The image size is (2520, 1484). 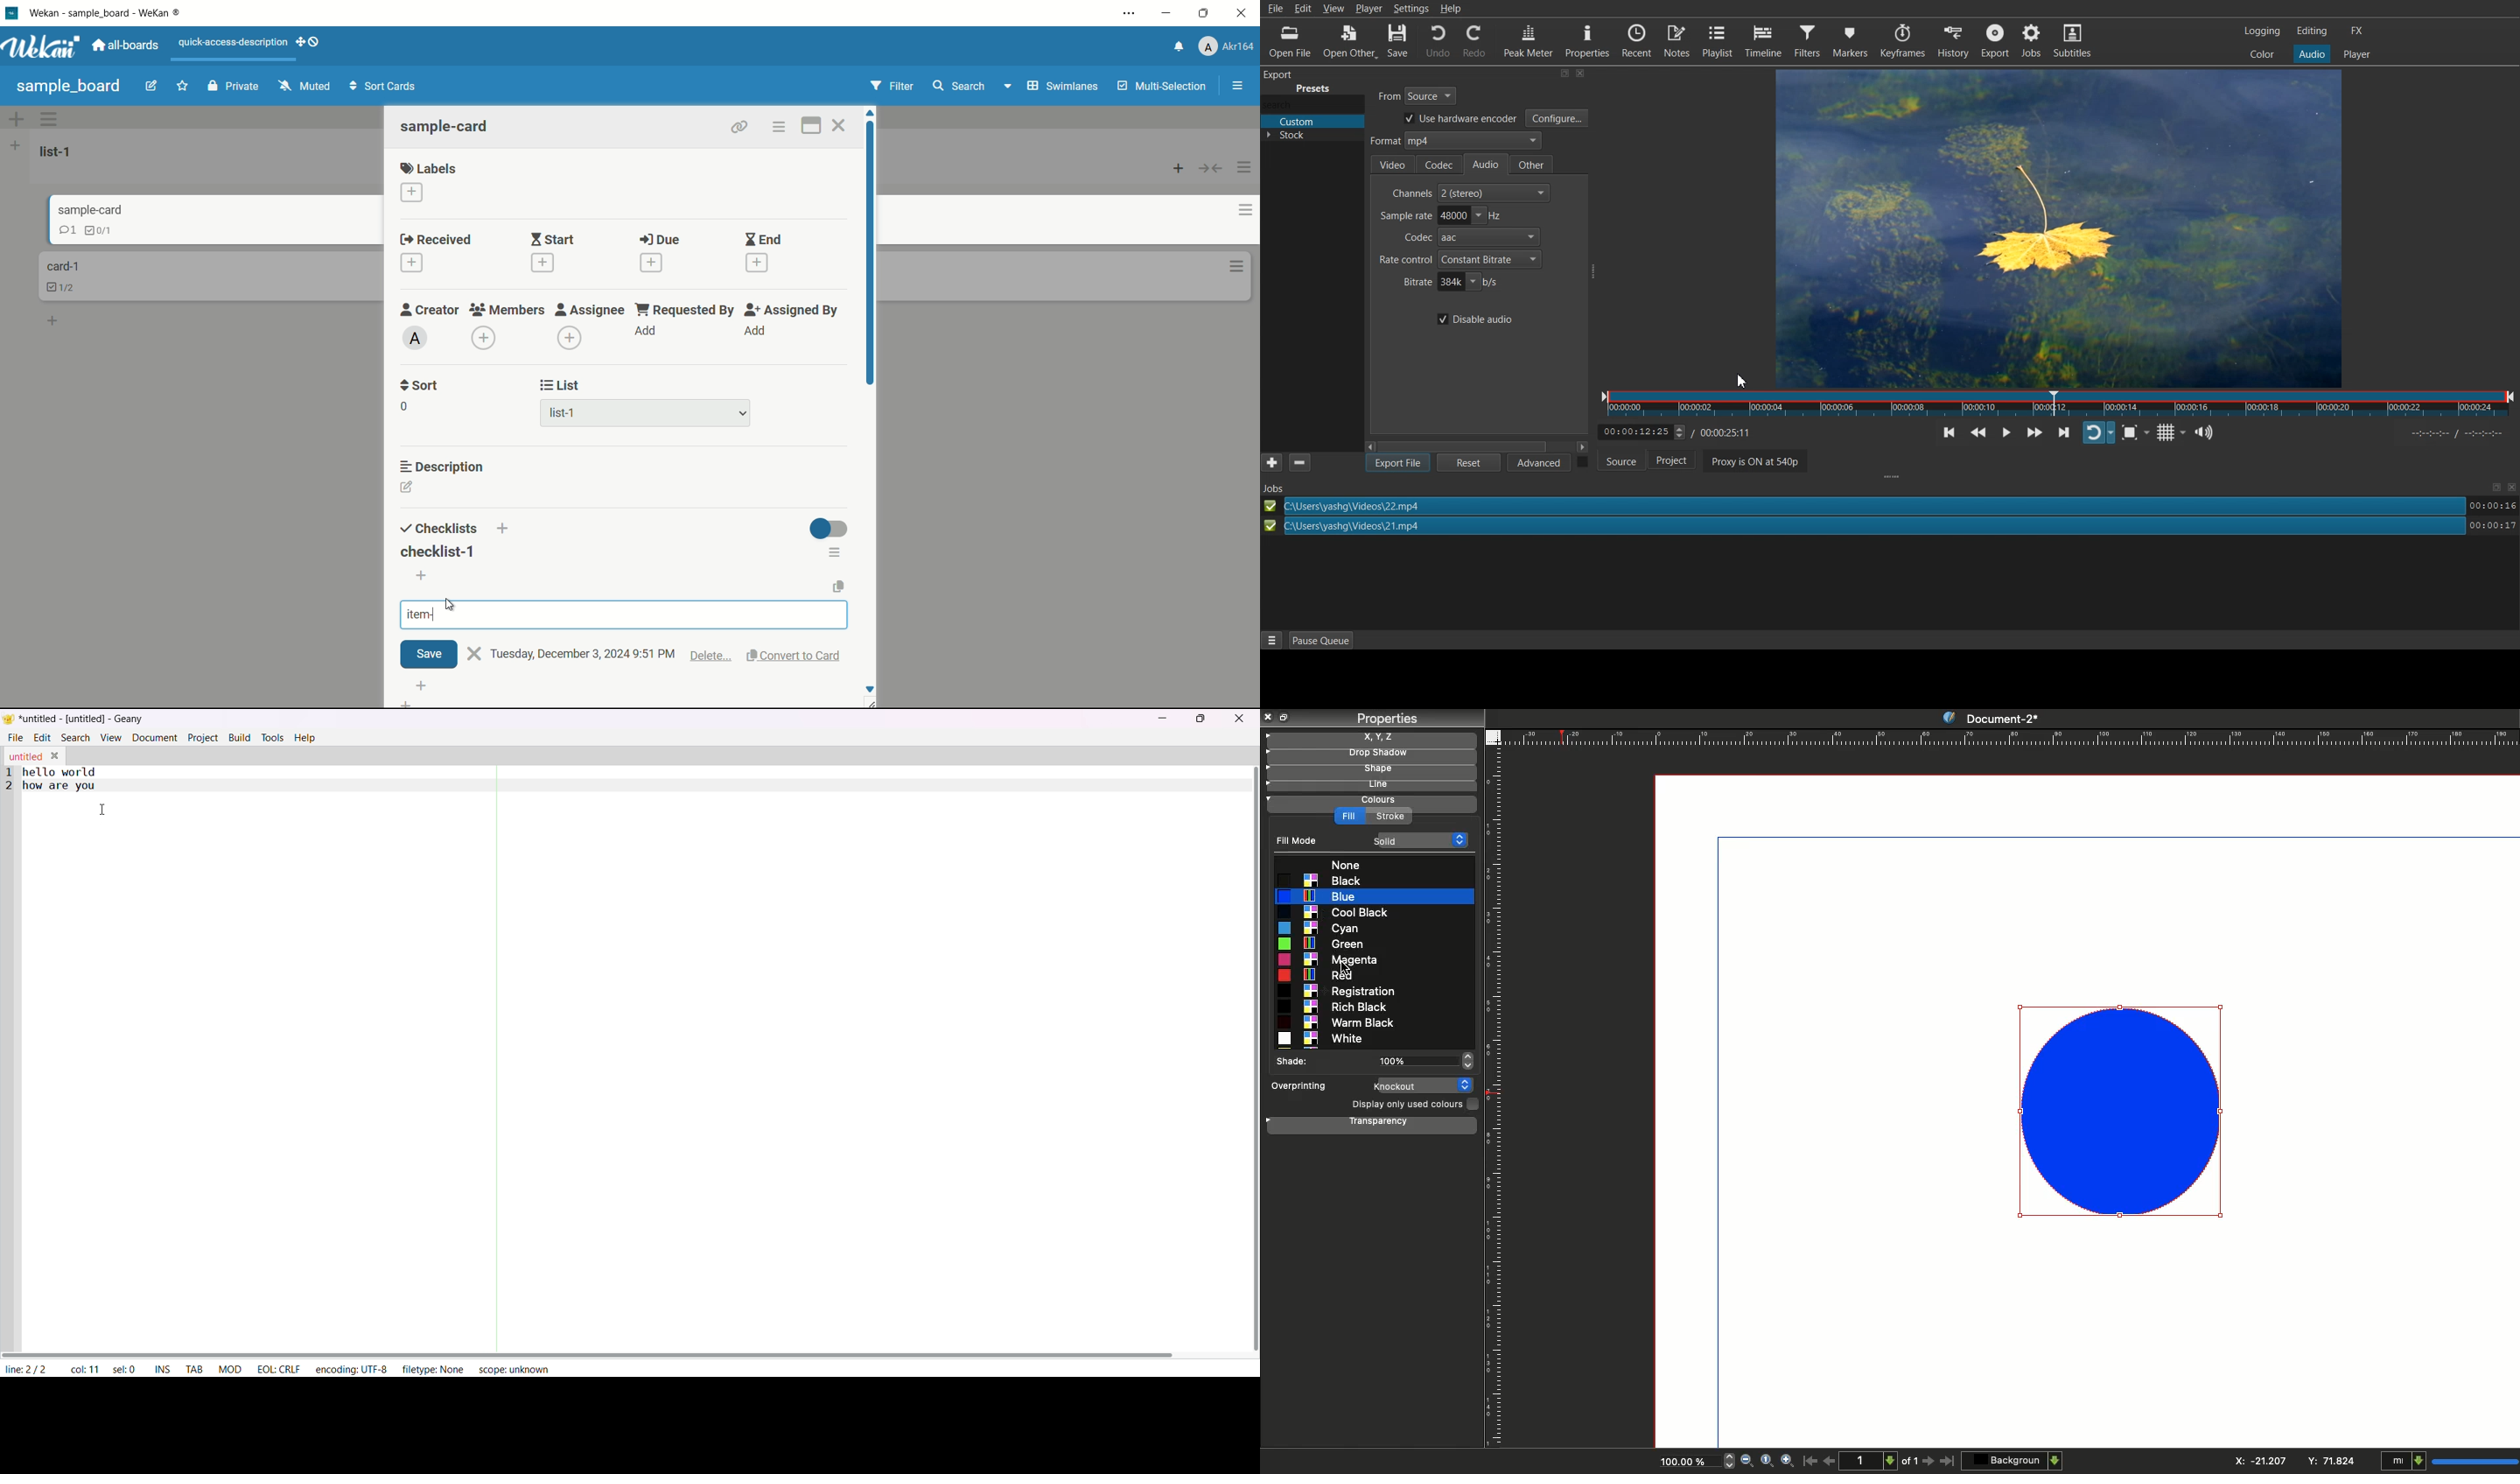 What do you see at coordinates (428, 654) in the screenshot?
I see `save` at bounding box center [428, 654].